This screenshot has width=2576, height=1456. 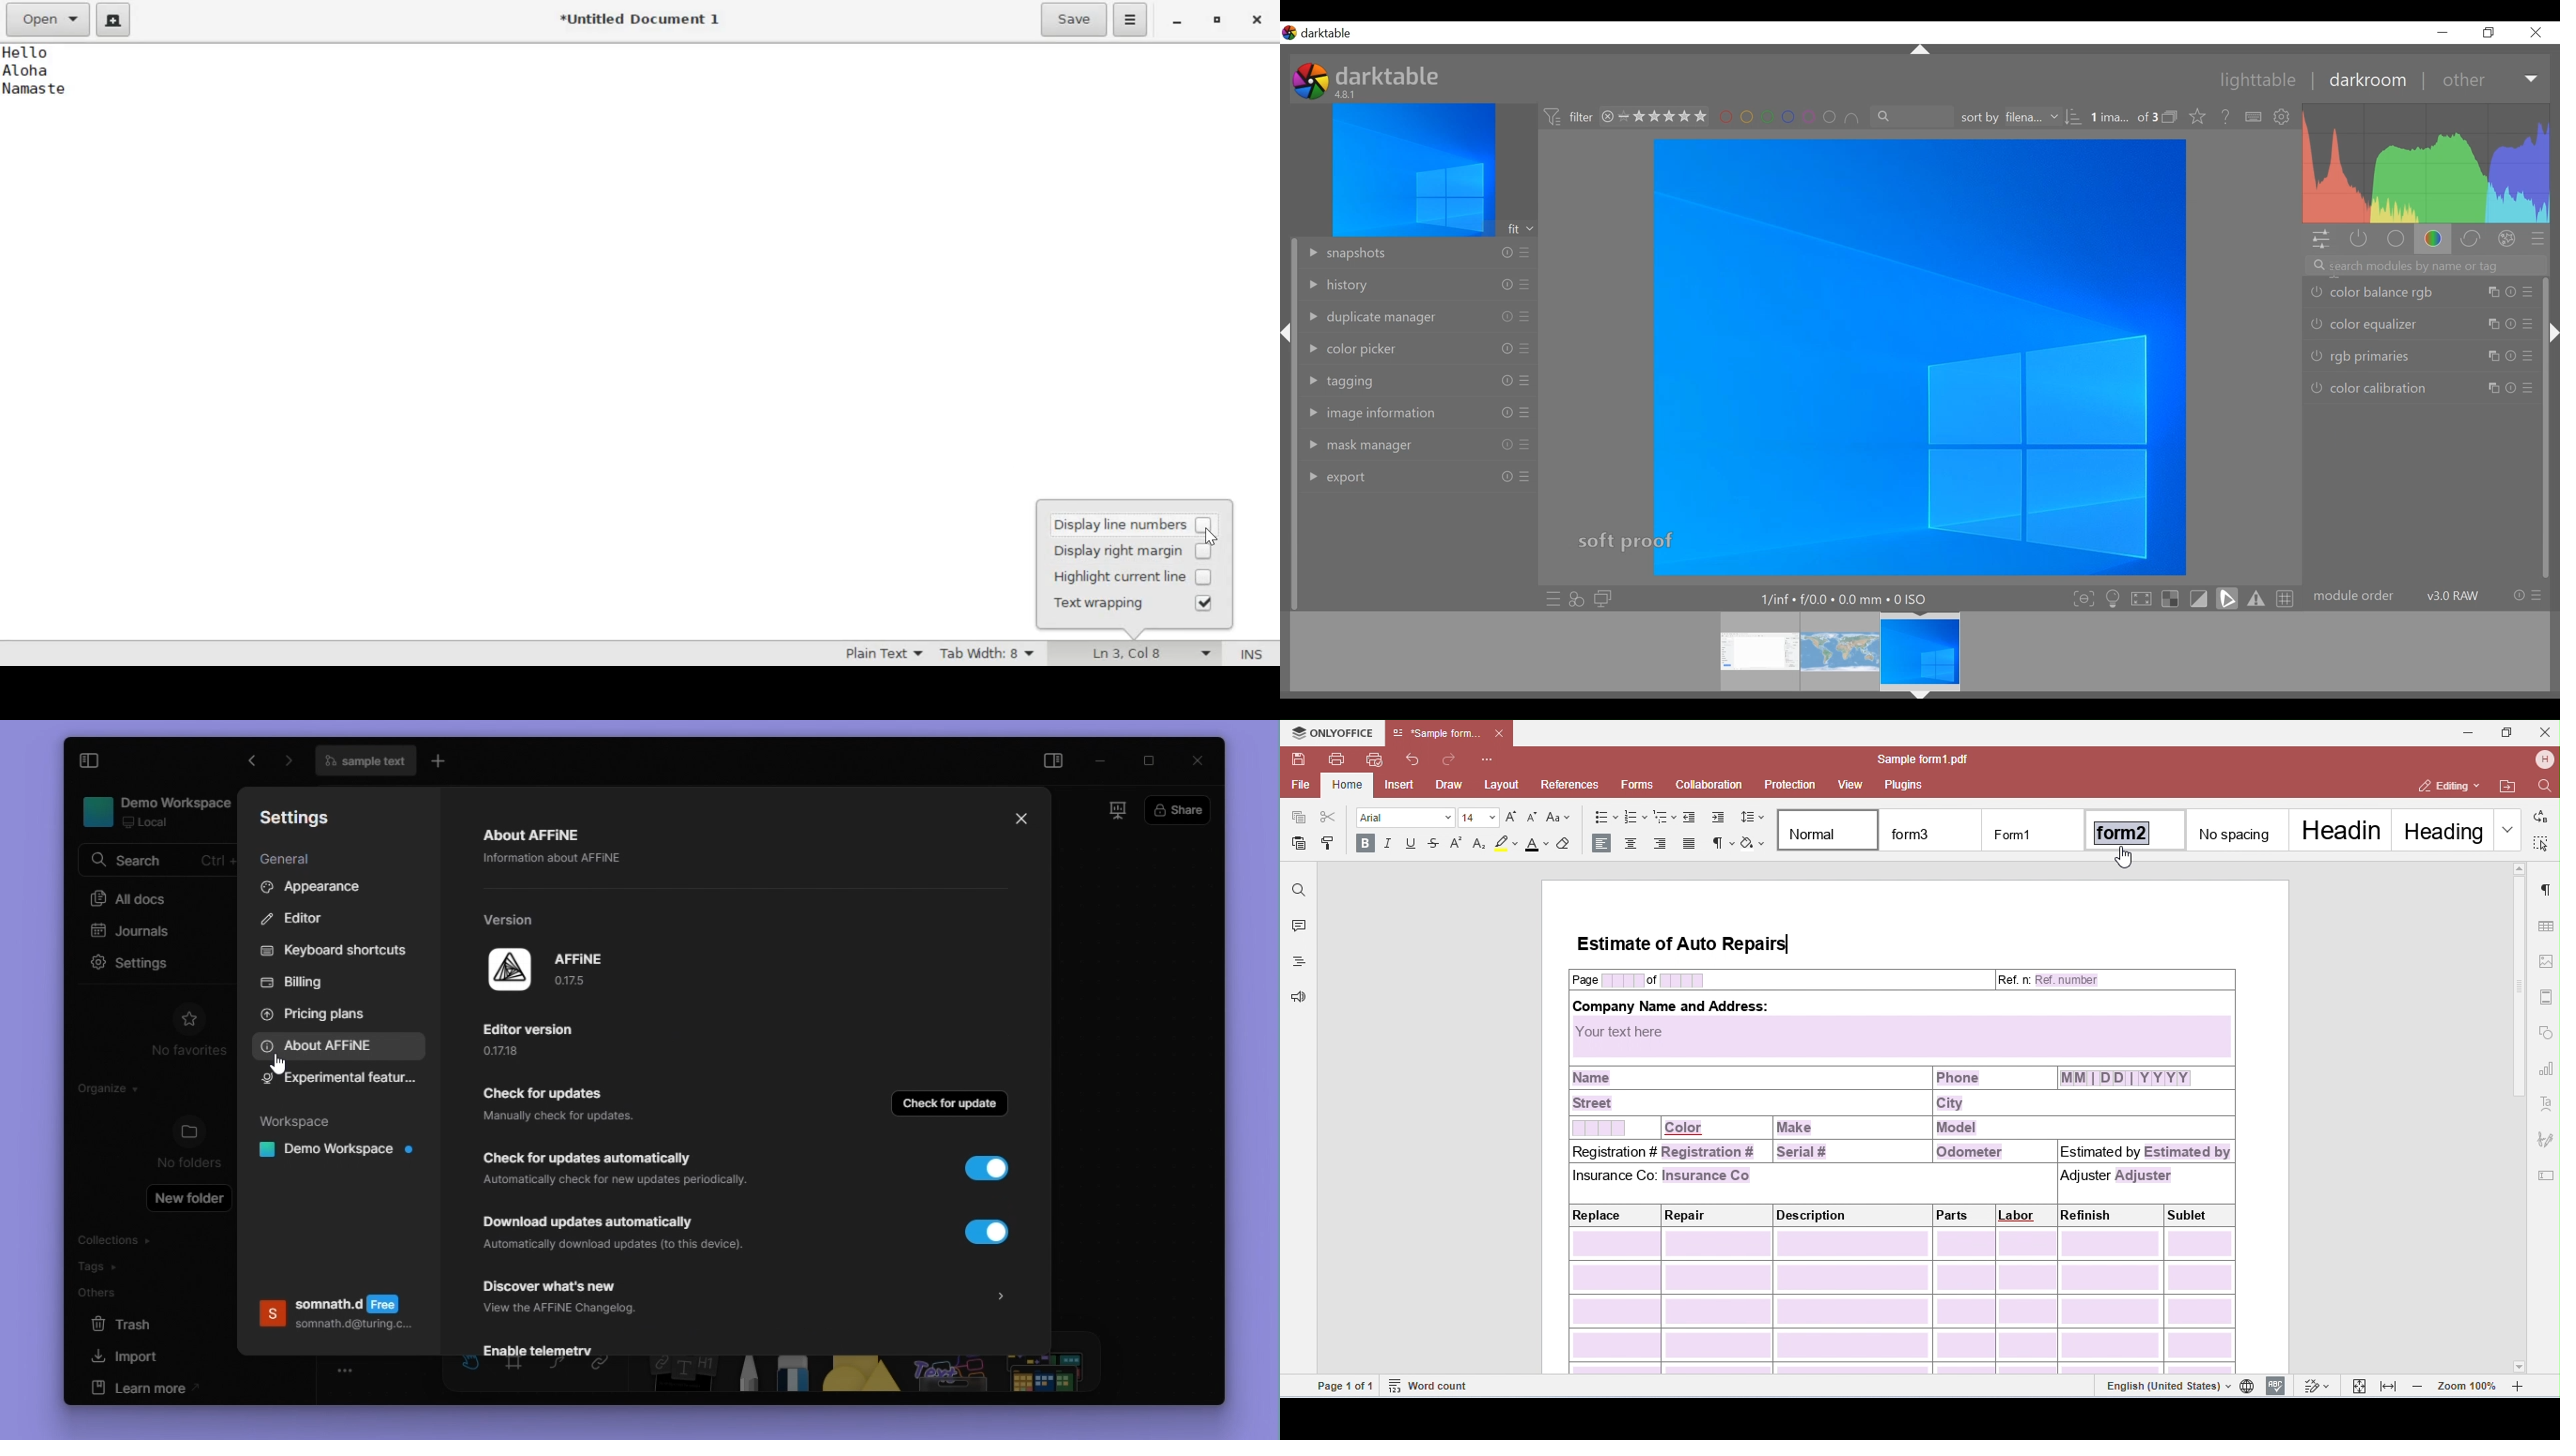 What do you see at coordinates (1289, 33) in the screenshot?
I see `logo` at bounding box center [1289, 33].